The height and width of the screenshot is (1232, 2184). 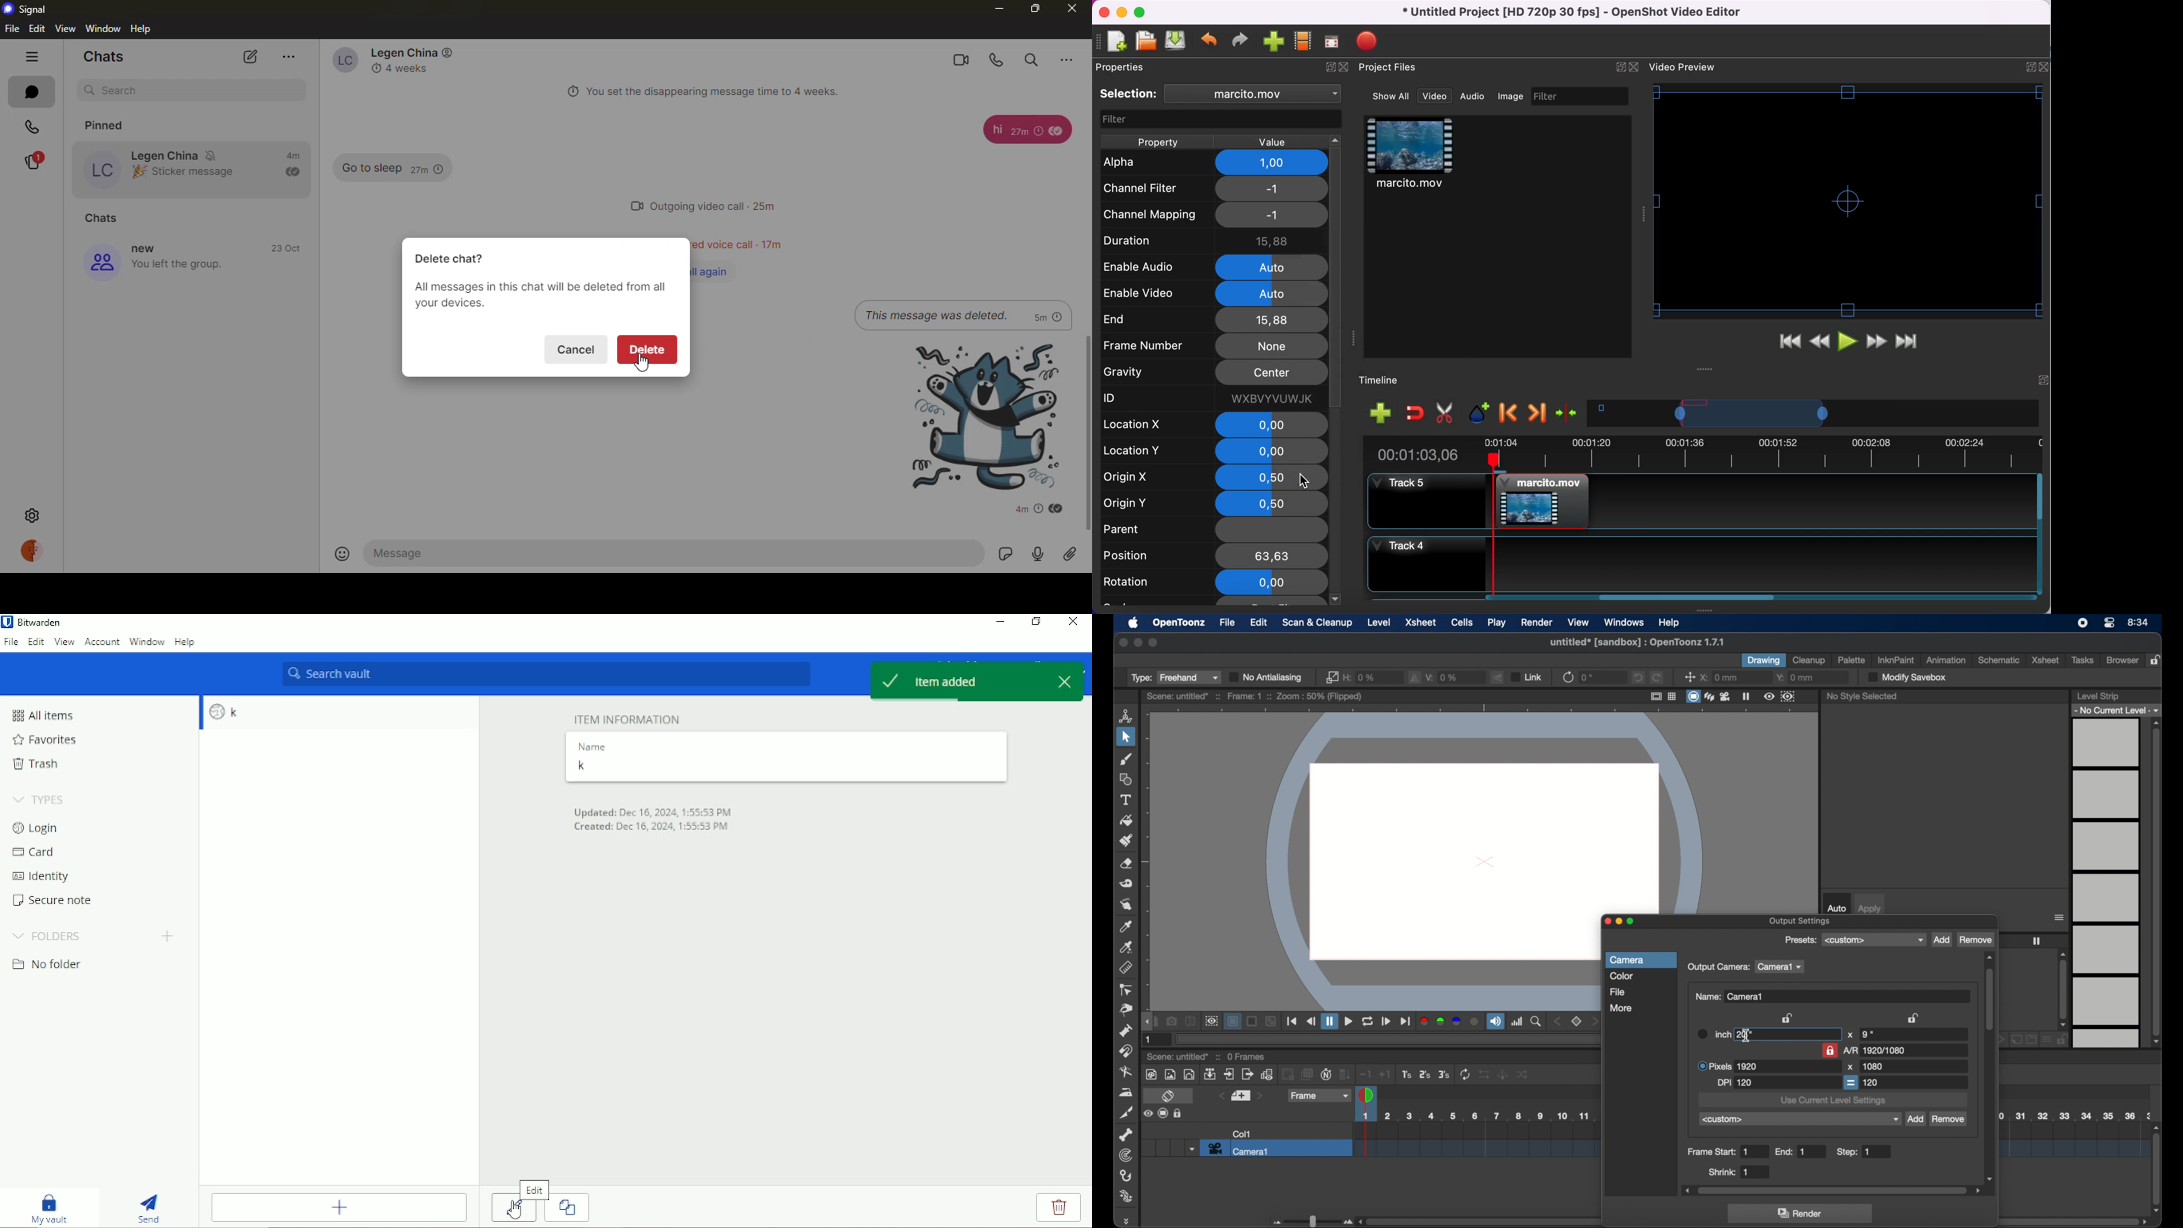 I want to click on scene, so click(x=1178, y=1057).